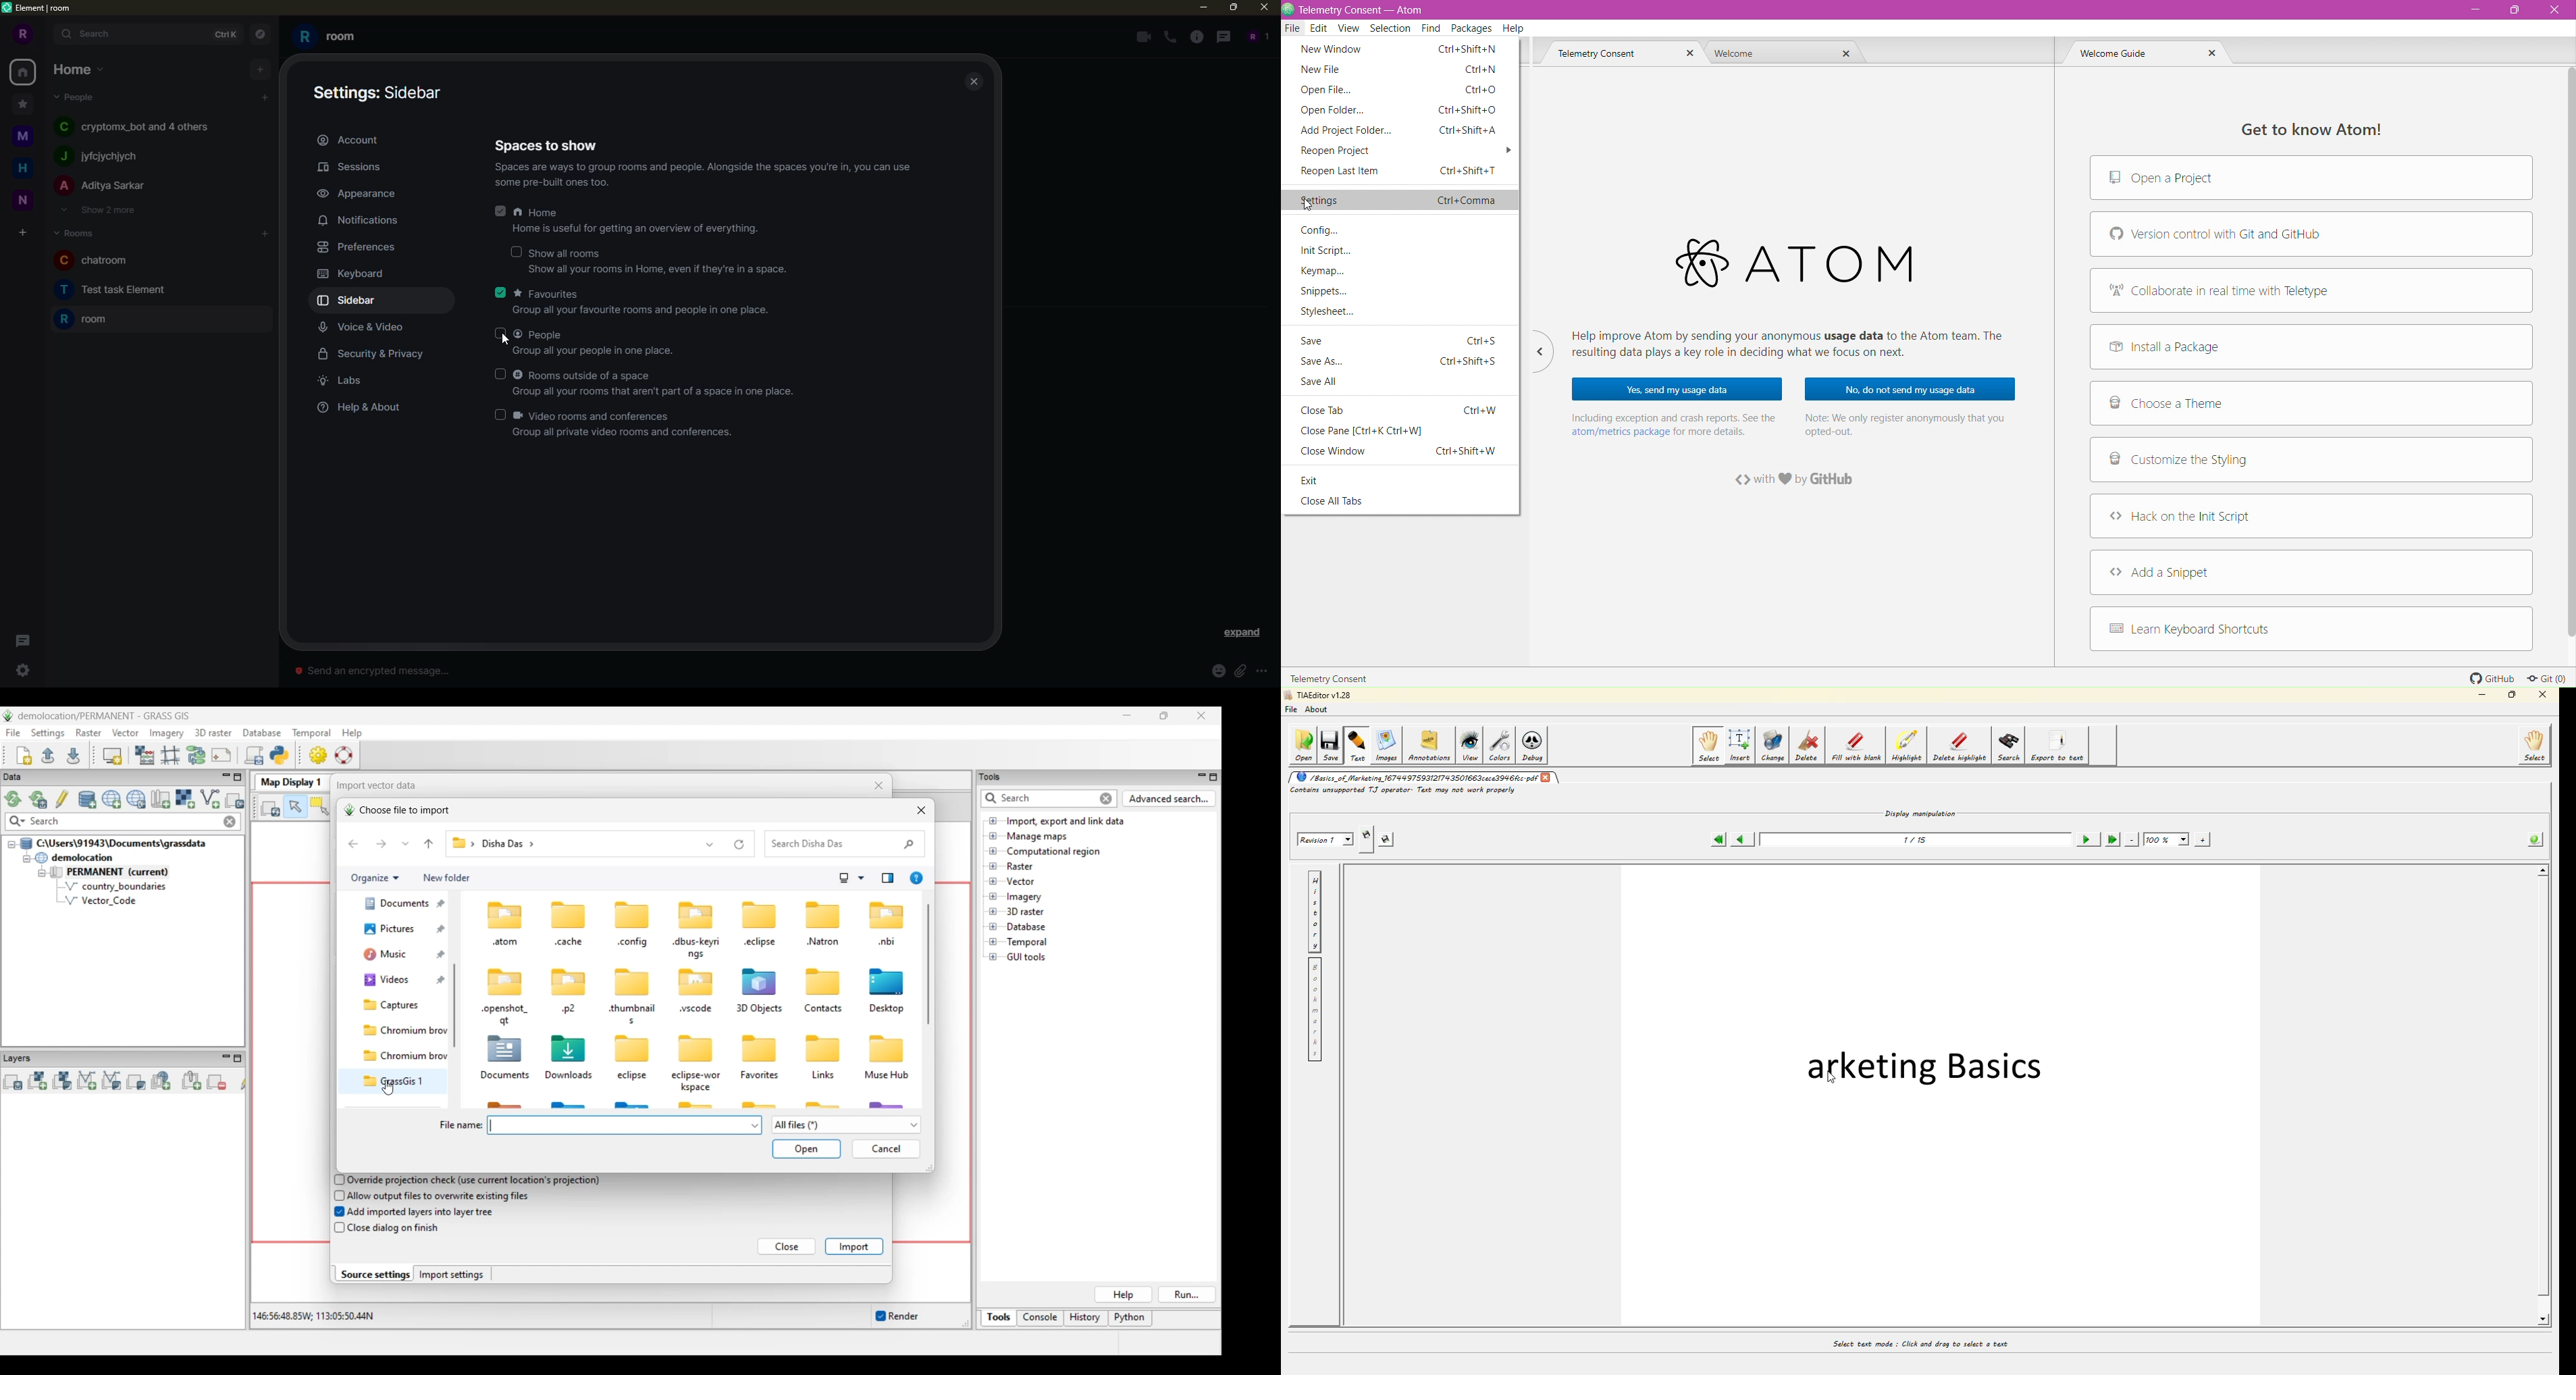 Image resolution: width=2576 pixels, height=1400 pixels. I want to click on account, so click(350, 139).